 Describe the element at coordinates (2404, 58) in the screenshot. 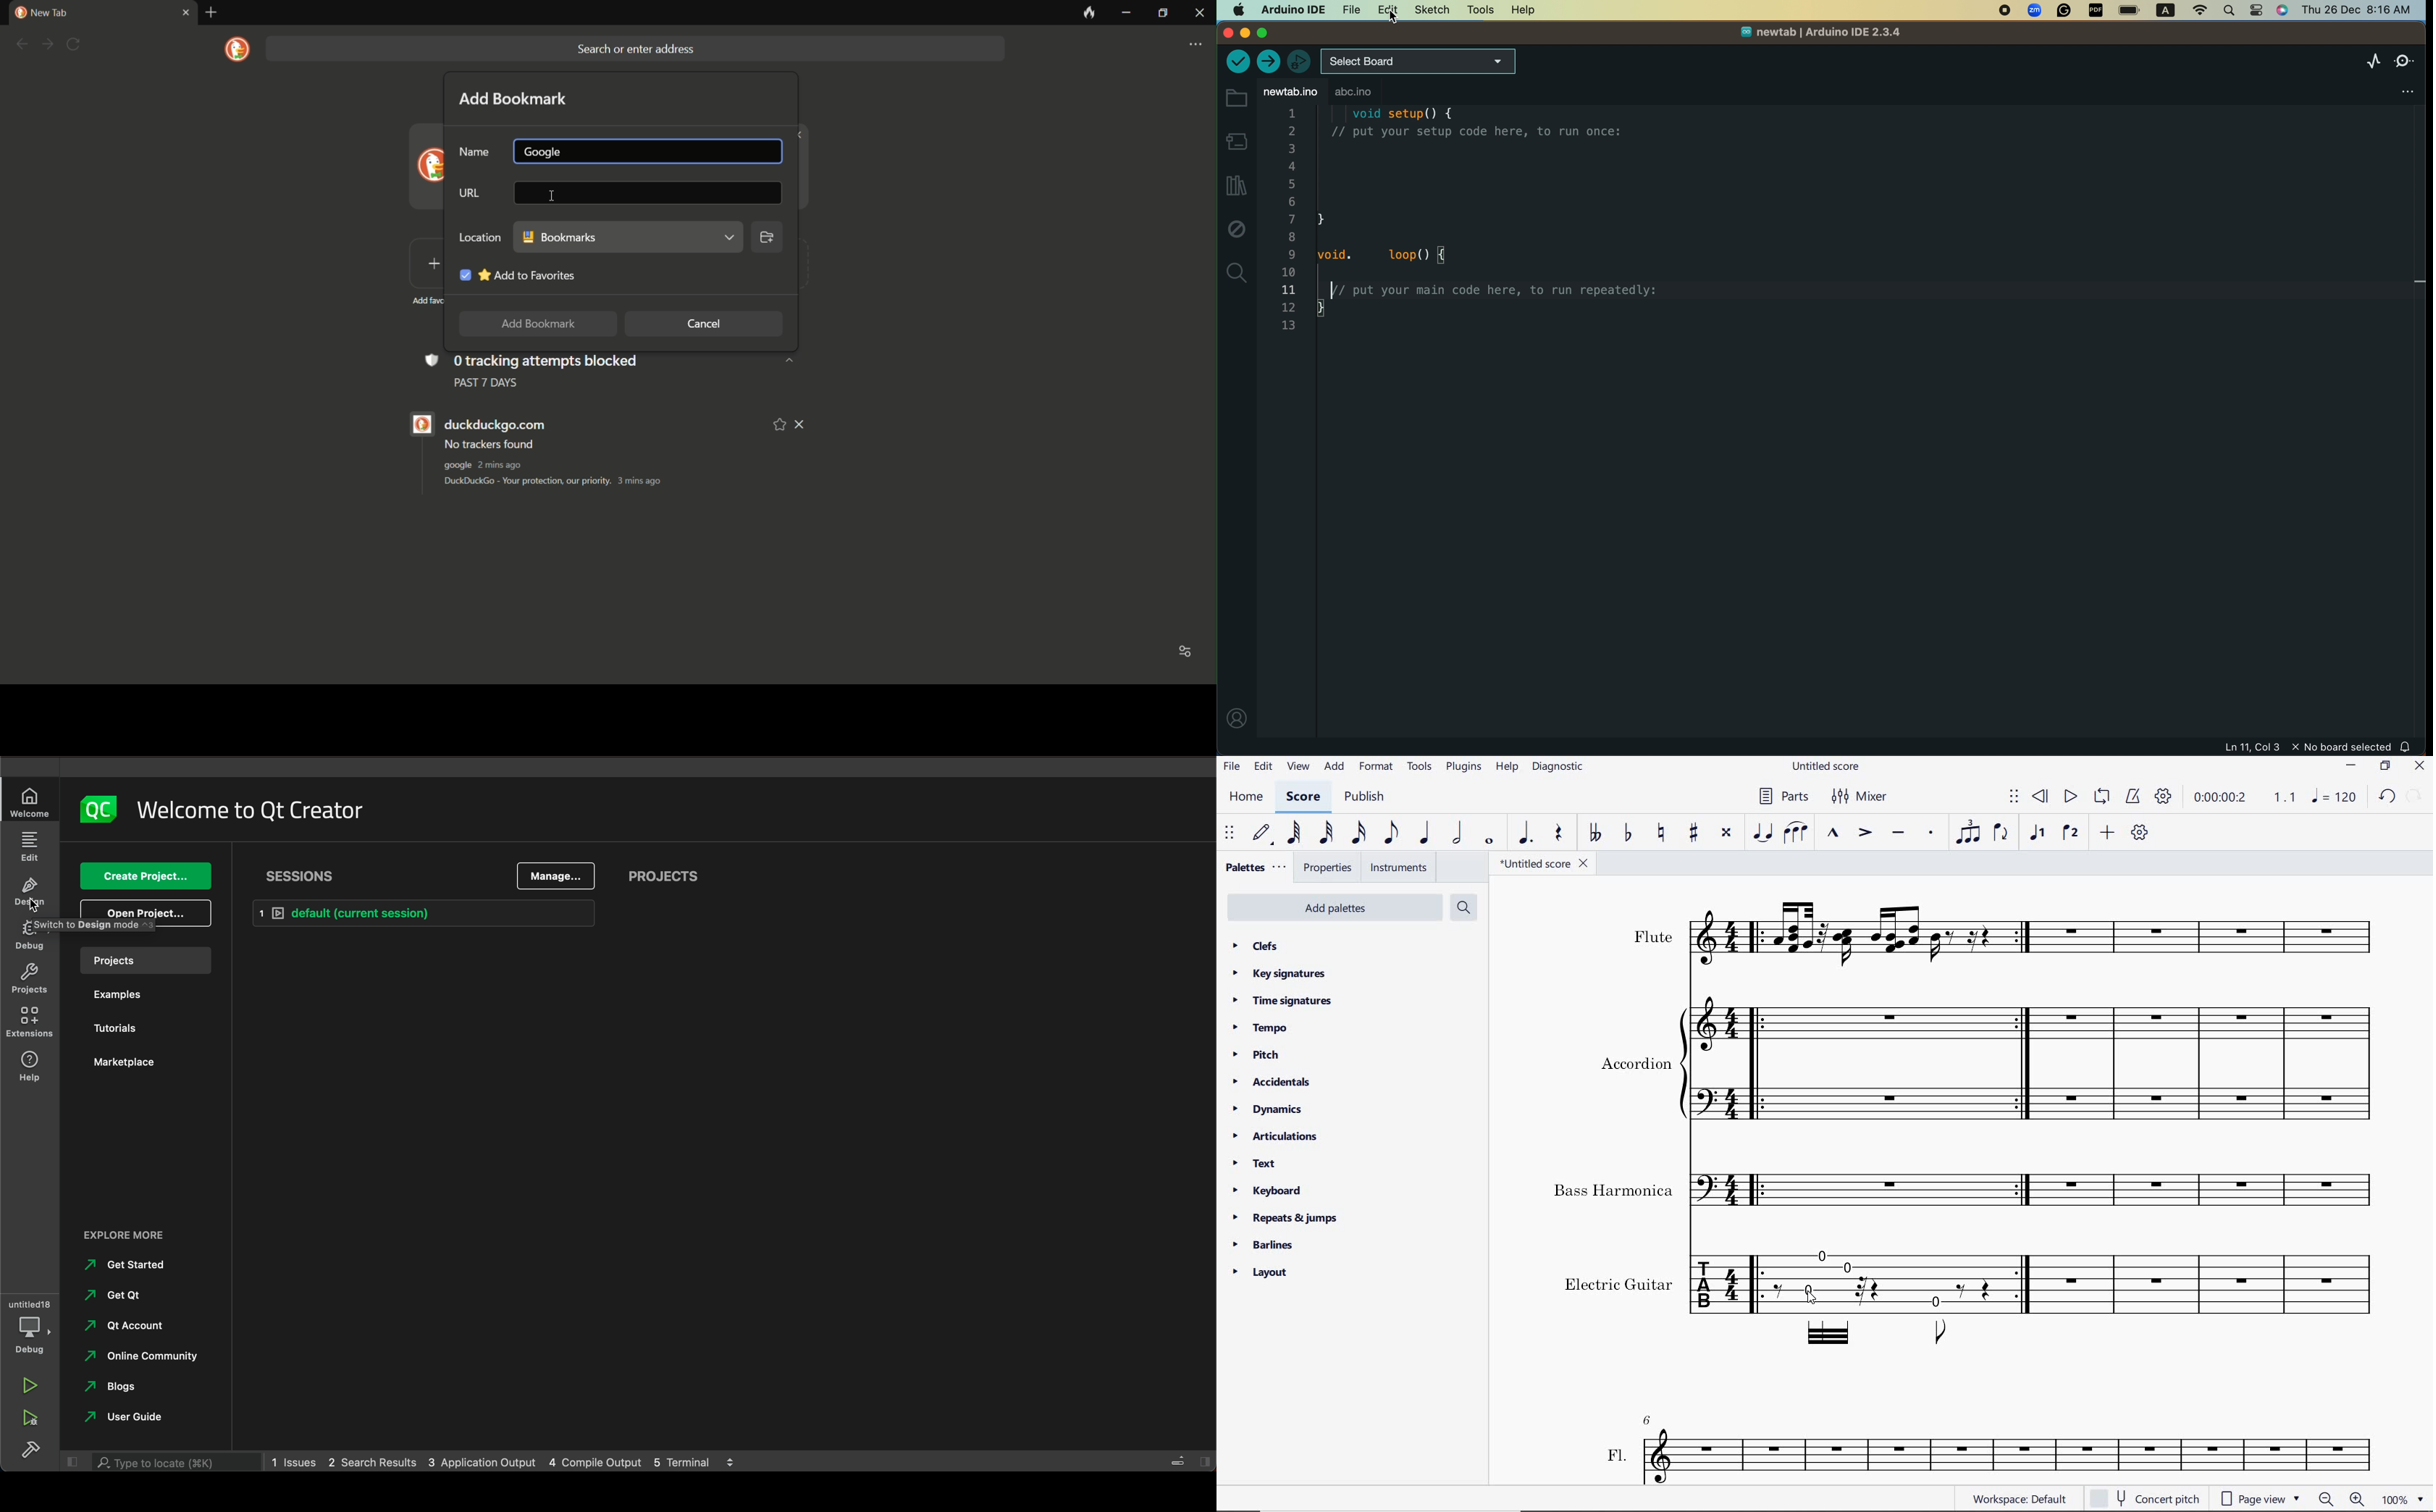

I see `serial monitor` at that location.